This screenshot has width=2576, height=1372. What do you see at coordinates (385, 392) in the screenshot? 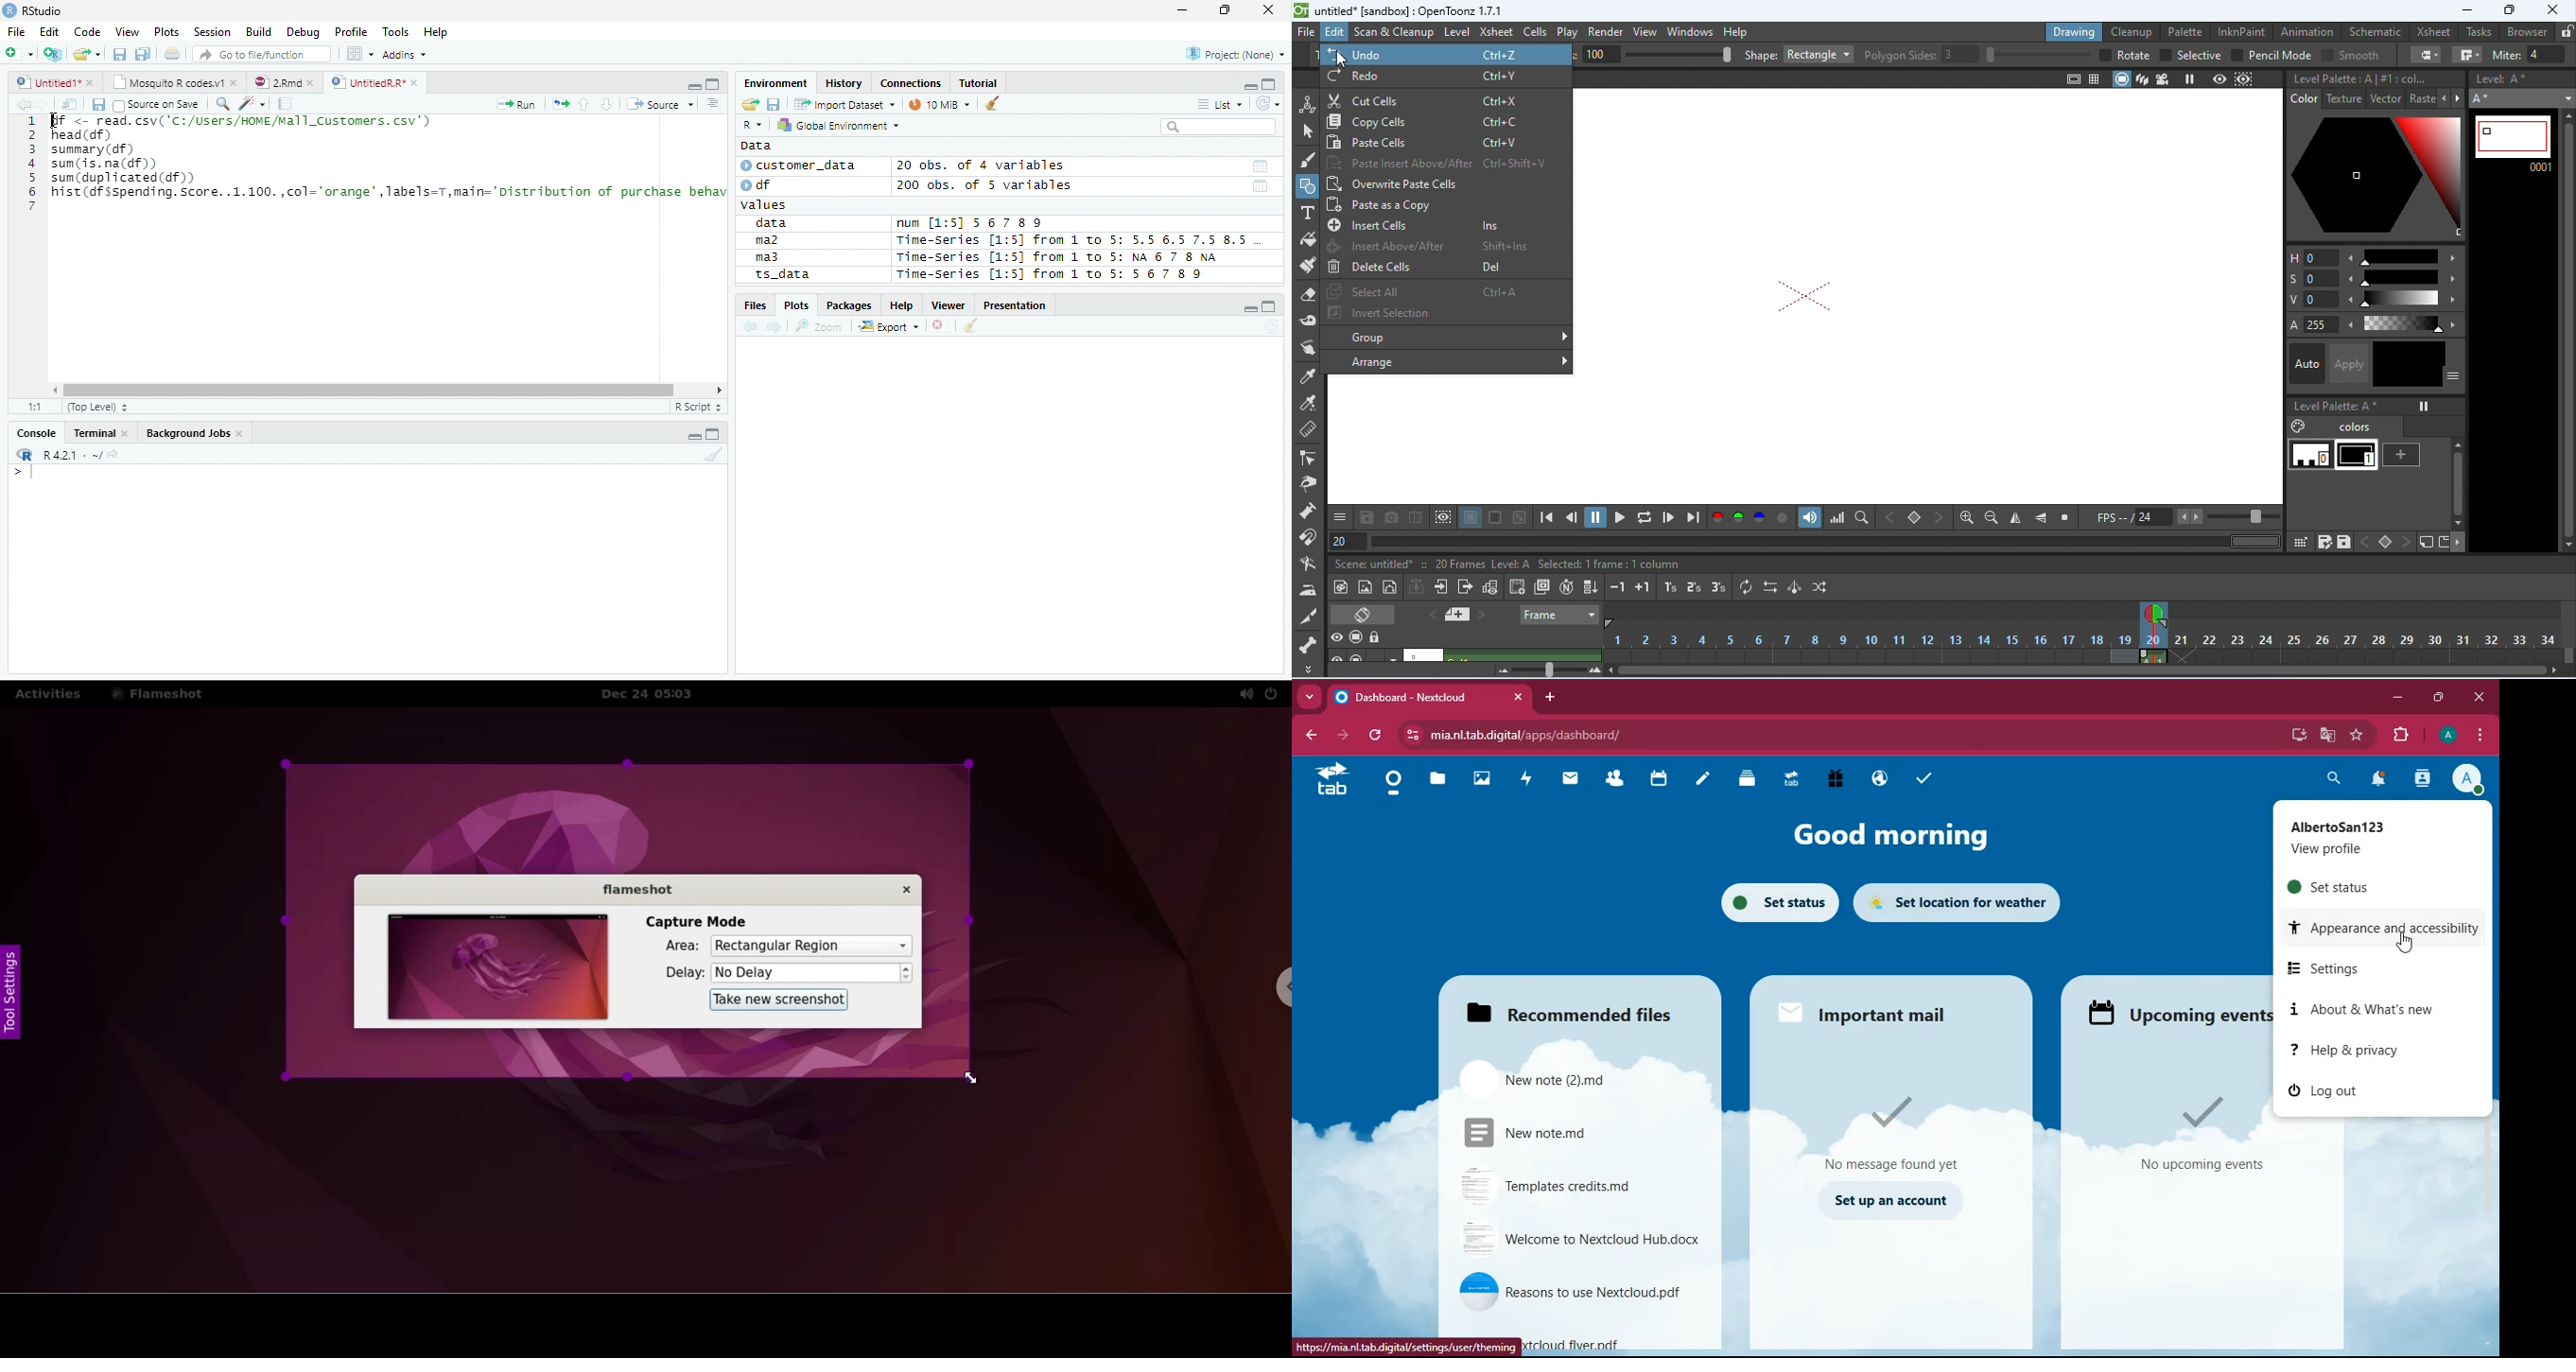
I see `Scroll` at bounding box center [385, 392].